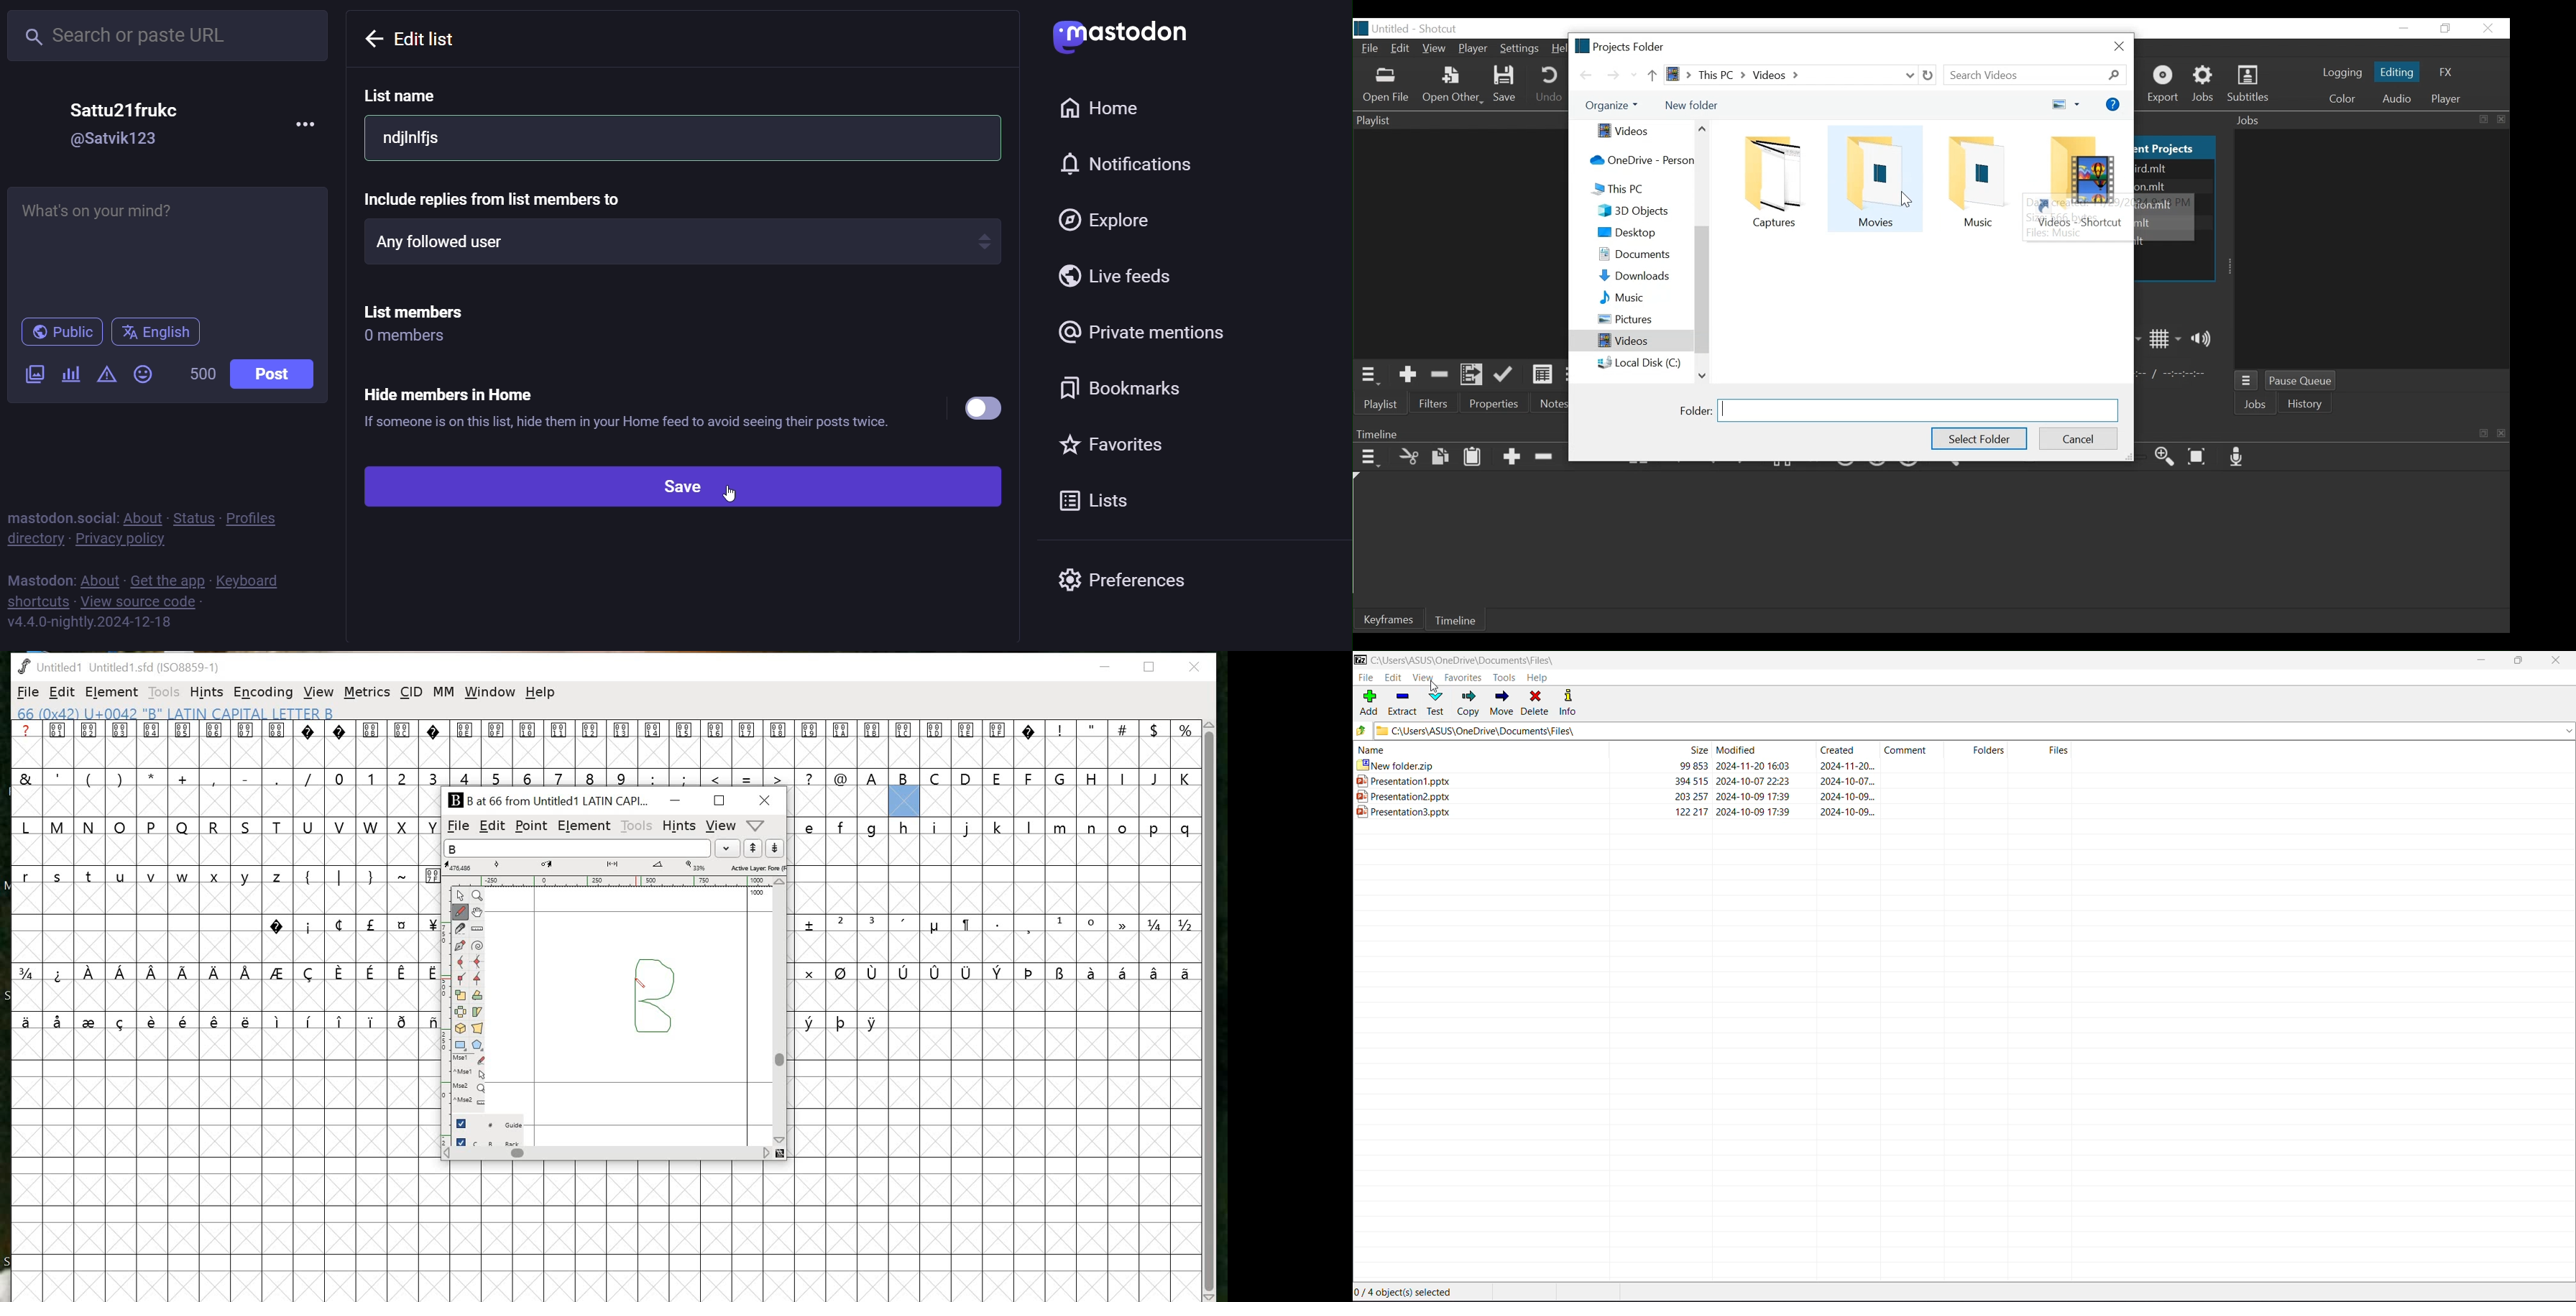 This screenshot has height=1316, width=2576. What do you see at coordinates (1696, 412) in the screenshot?
I see `Folder` at bounding box center [1696, 412].